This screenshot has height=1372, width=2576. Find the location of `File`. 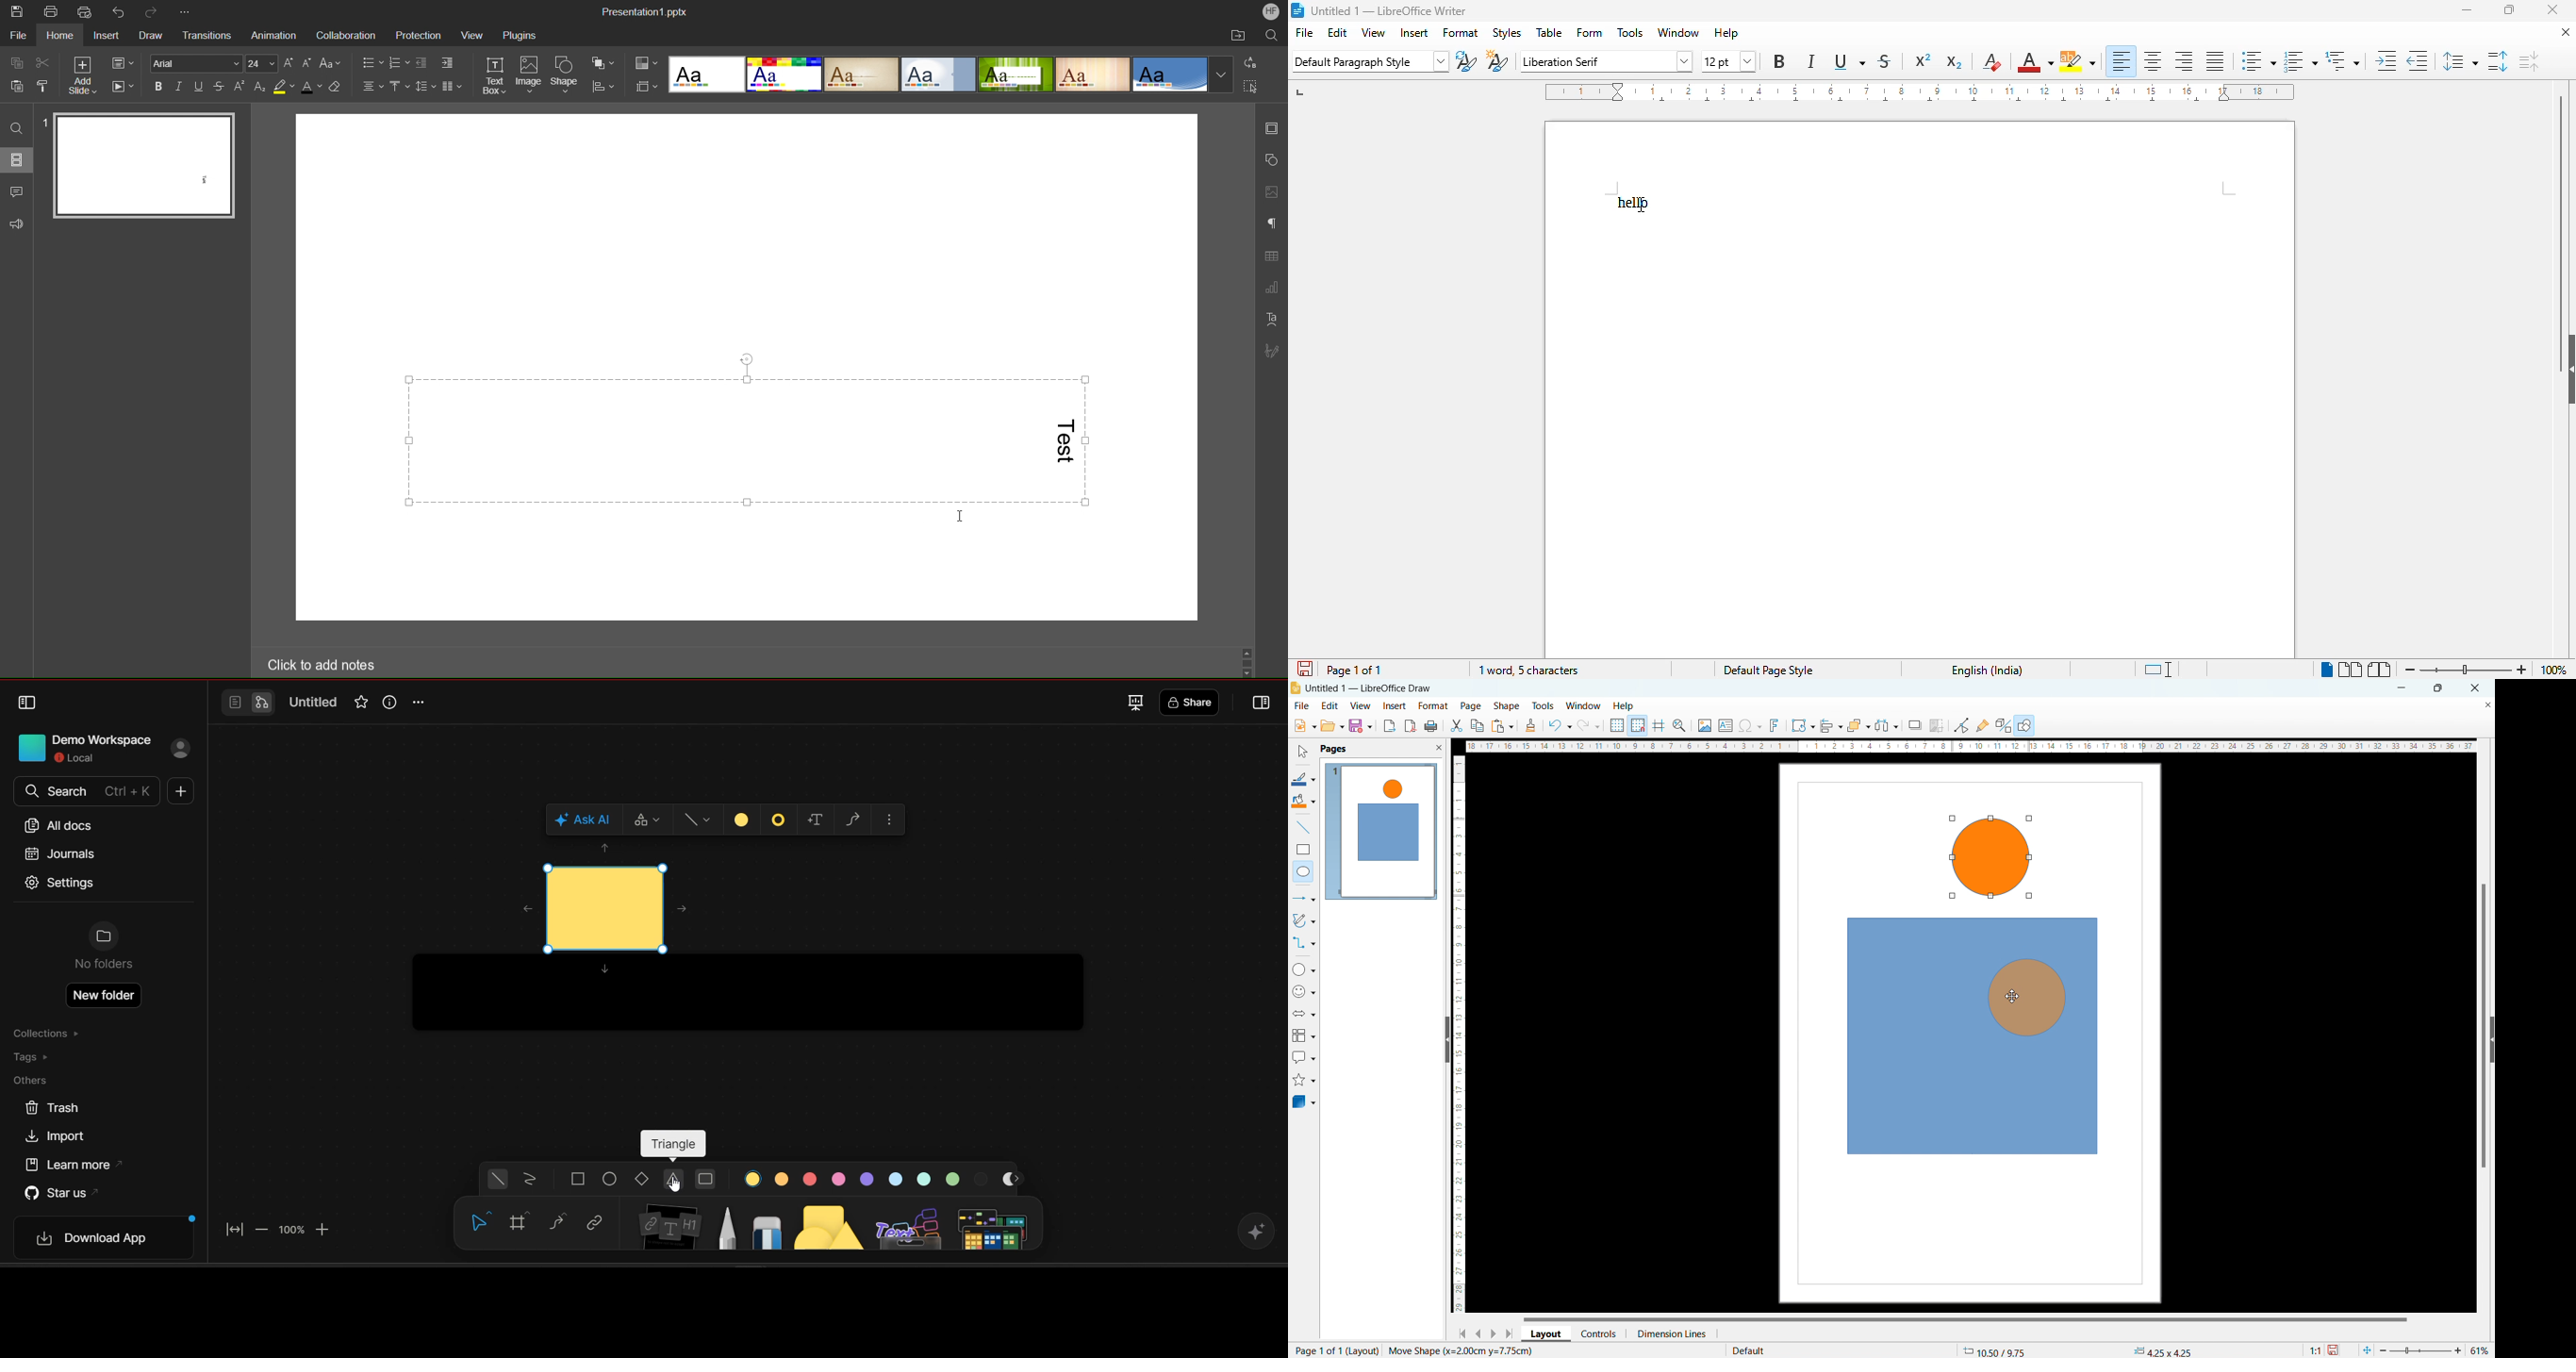

File is located at coordinates (17, 36).